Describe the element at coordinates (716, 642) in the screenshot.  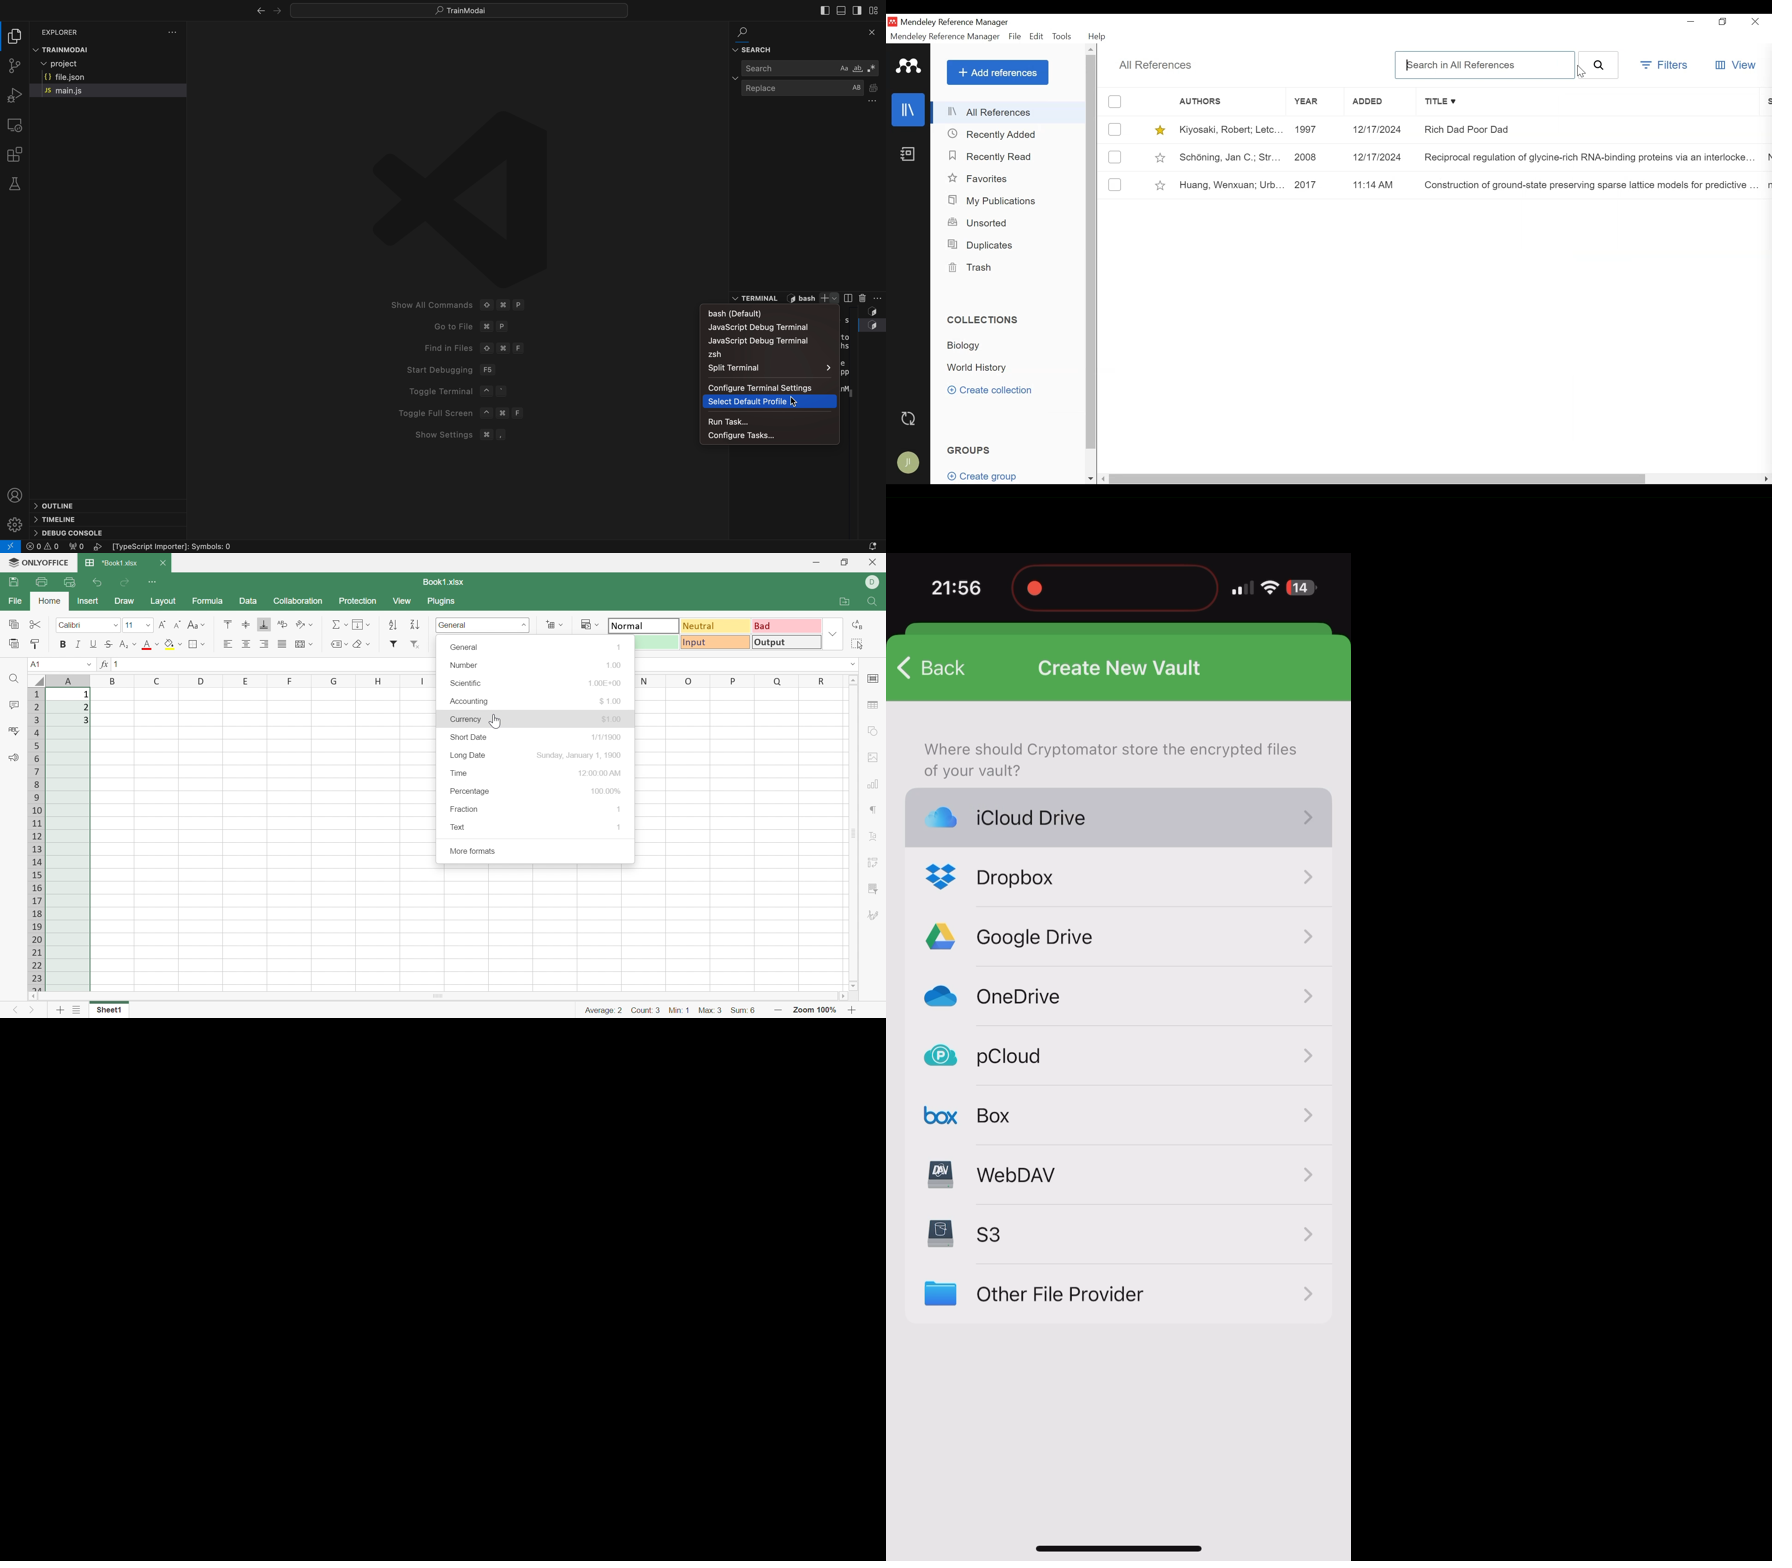
I see `Input` at that location.